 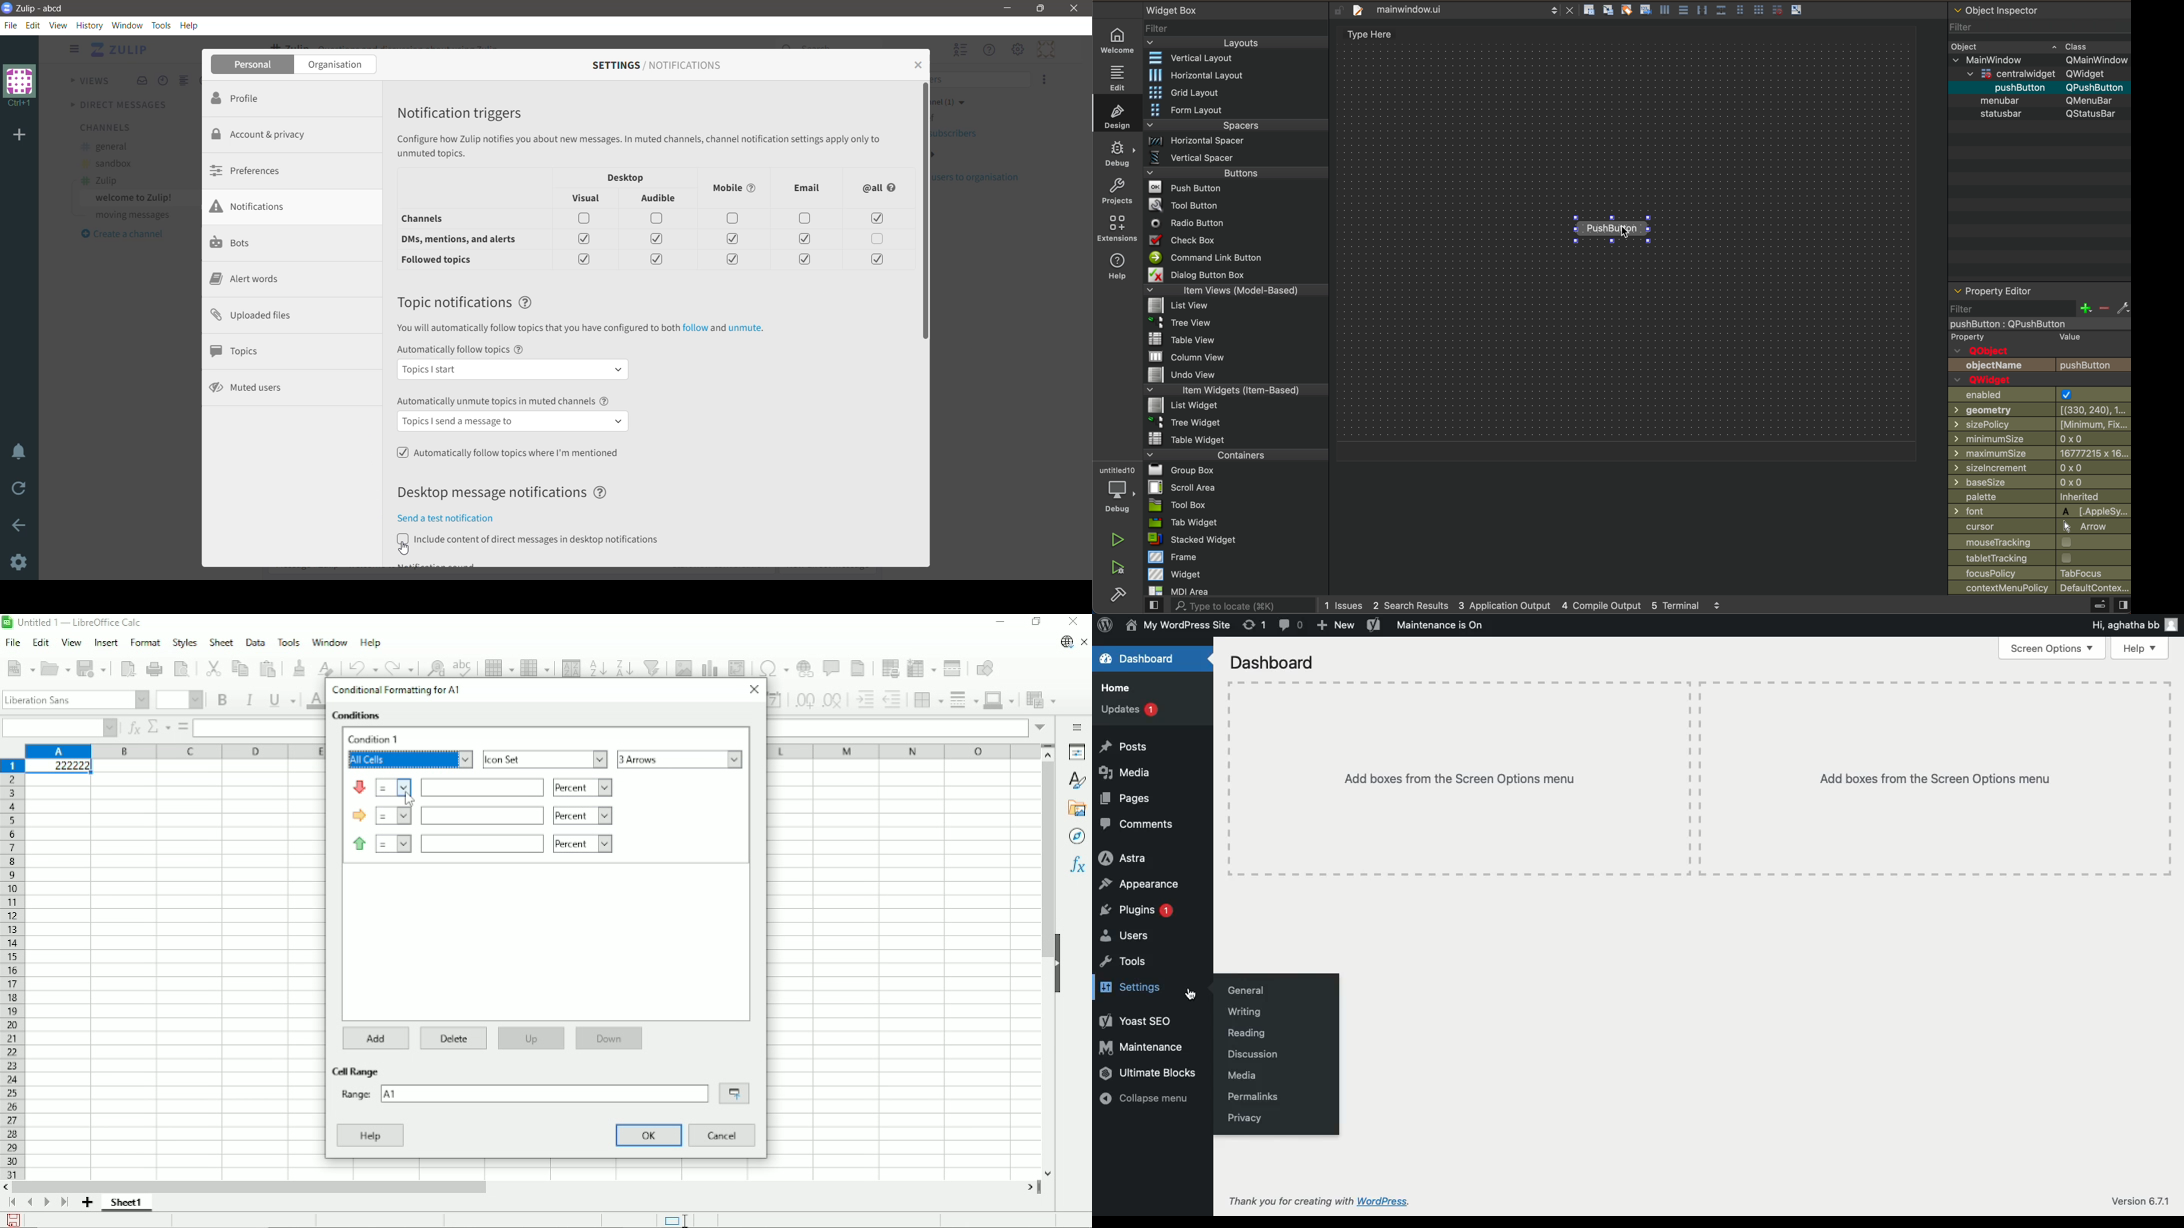 I want to click on Updates, so click(x=1131, y=709).